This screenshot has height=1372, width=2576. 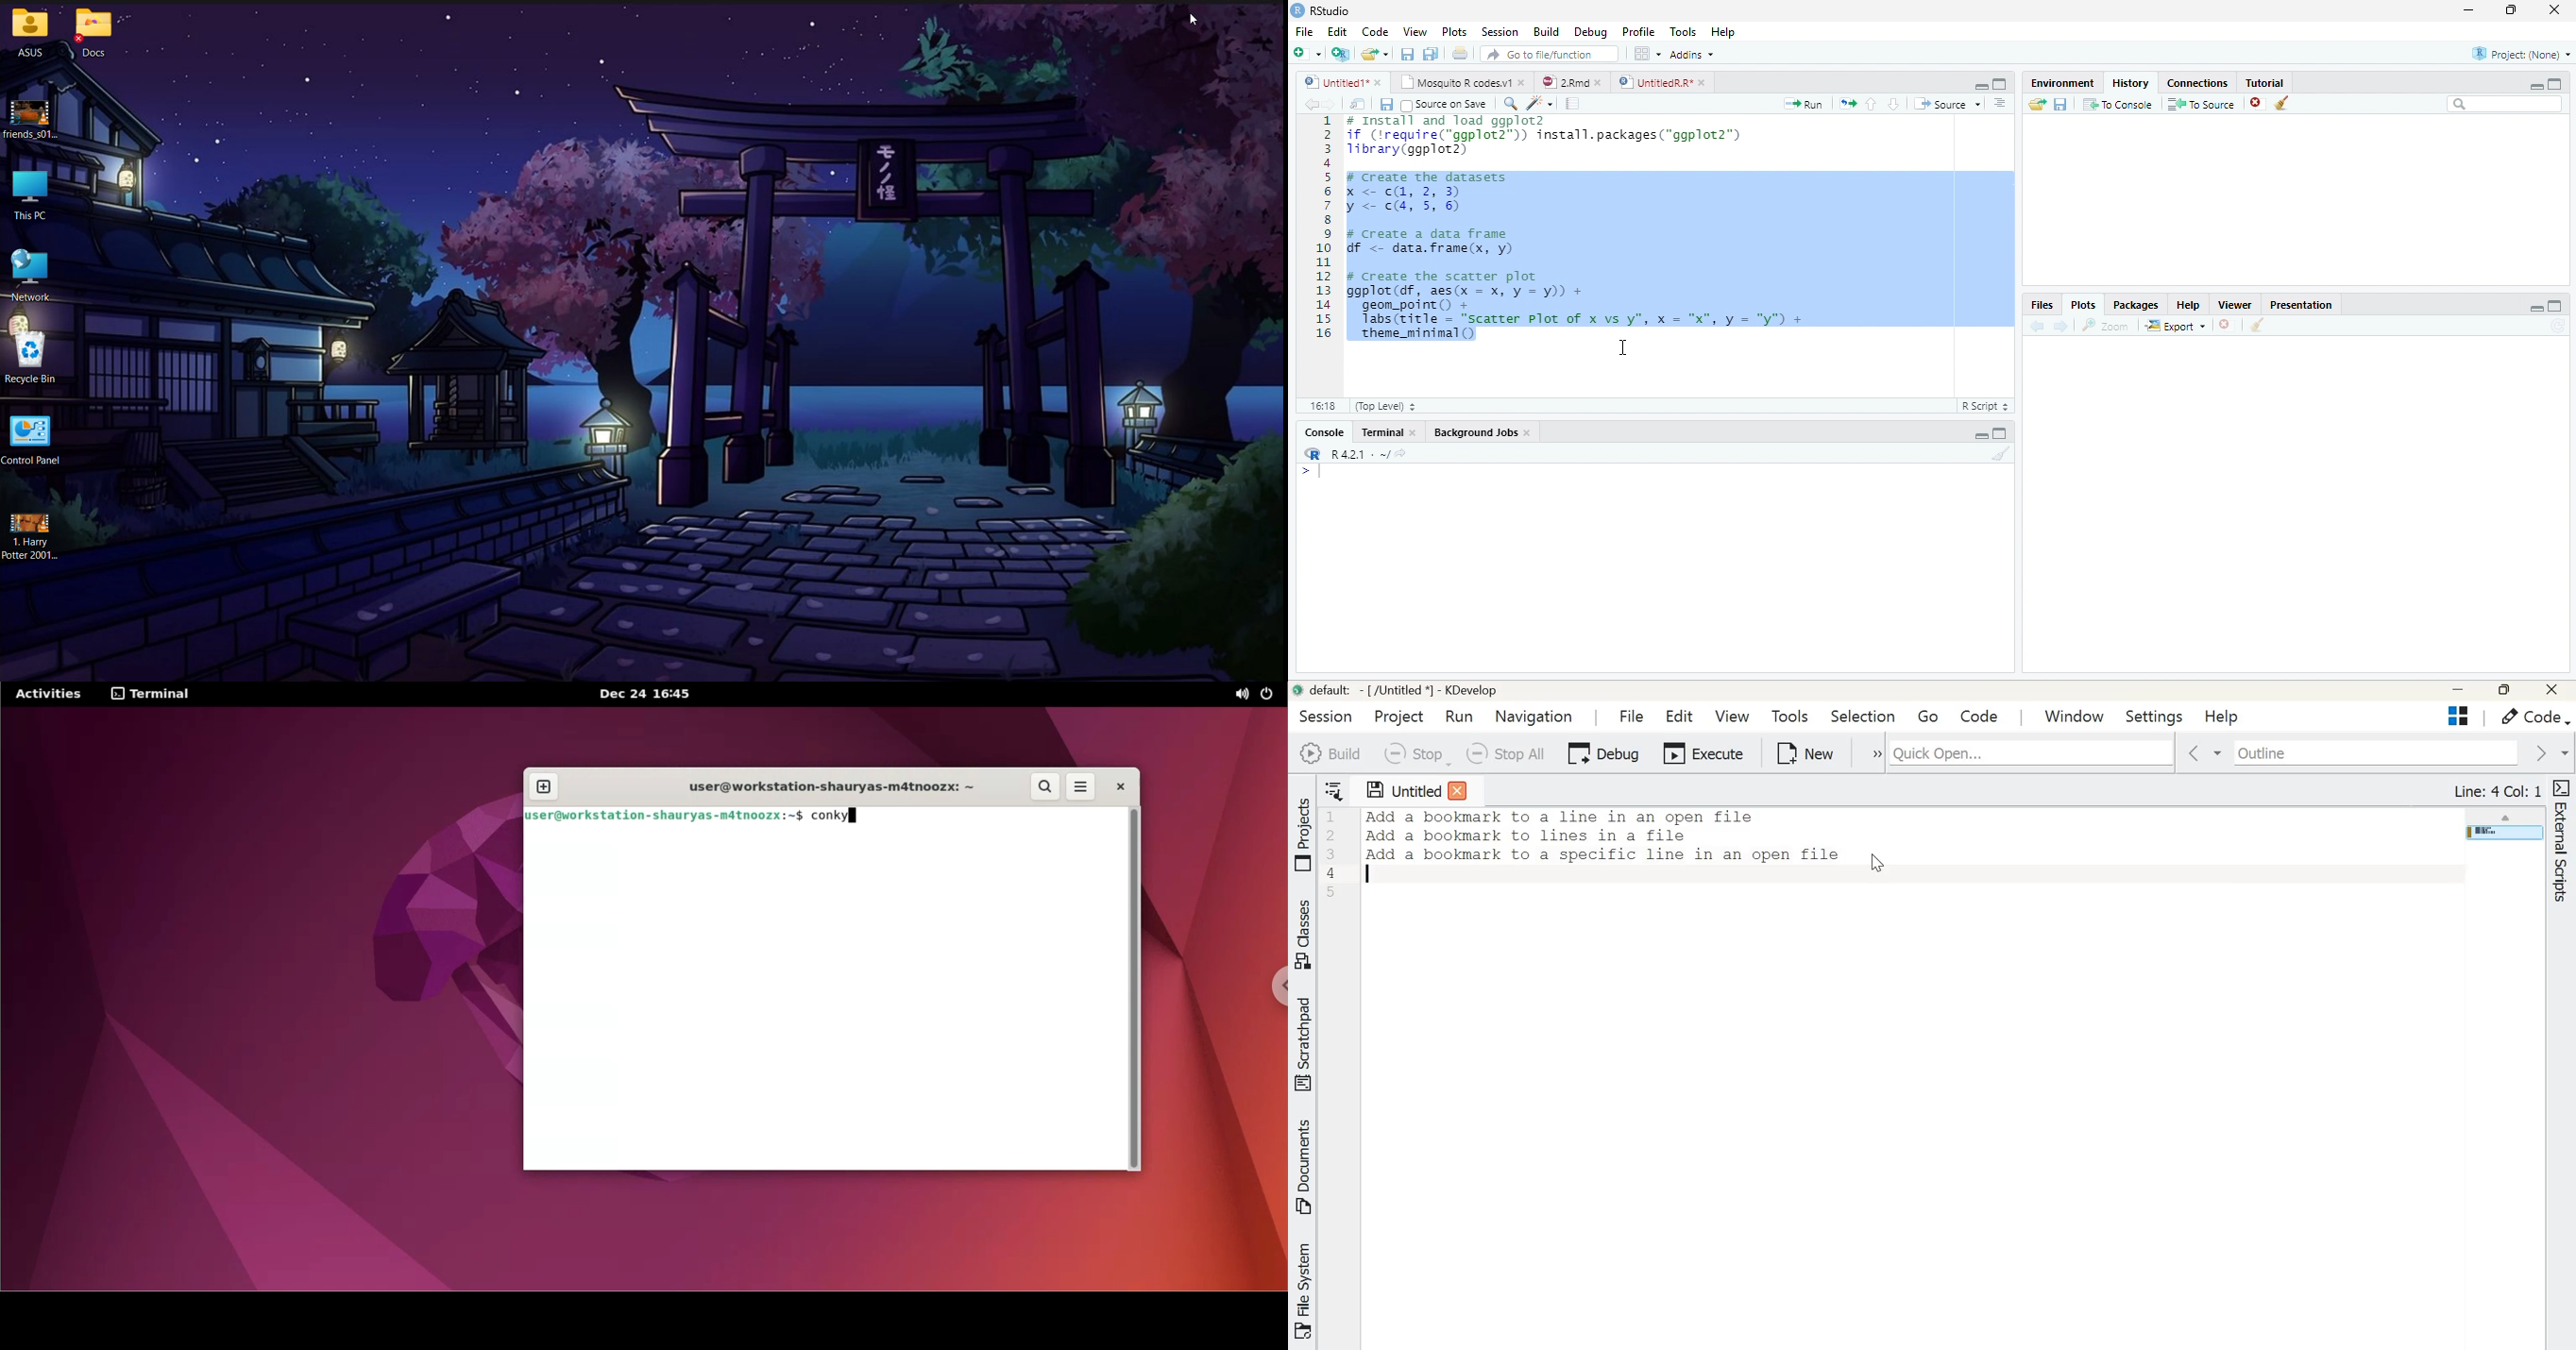 What do you see at coordinates (1342, 52) in the screenshot?
I see `Create a project` at bounding box center [1342, 52].